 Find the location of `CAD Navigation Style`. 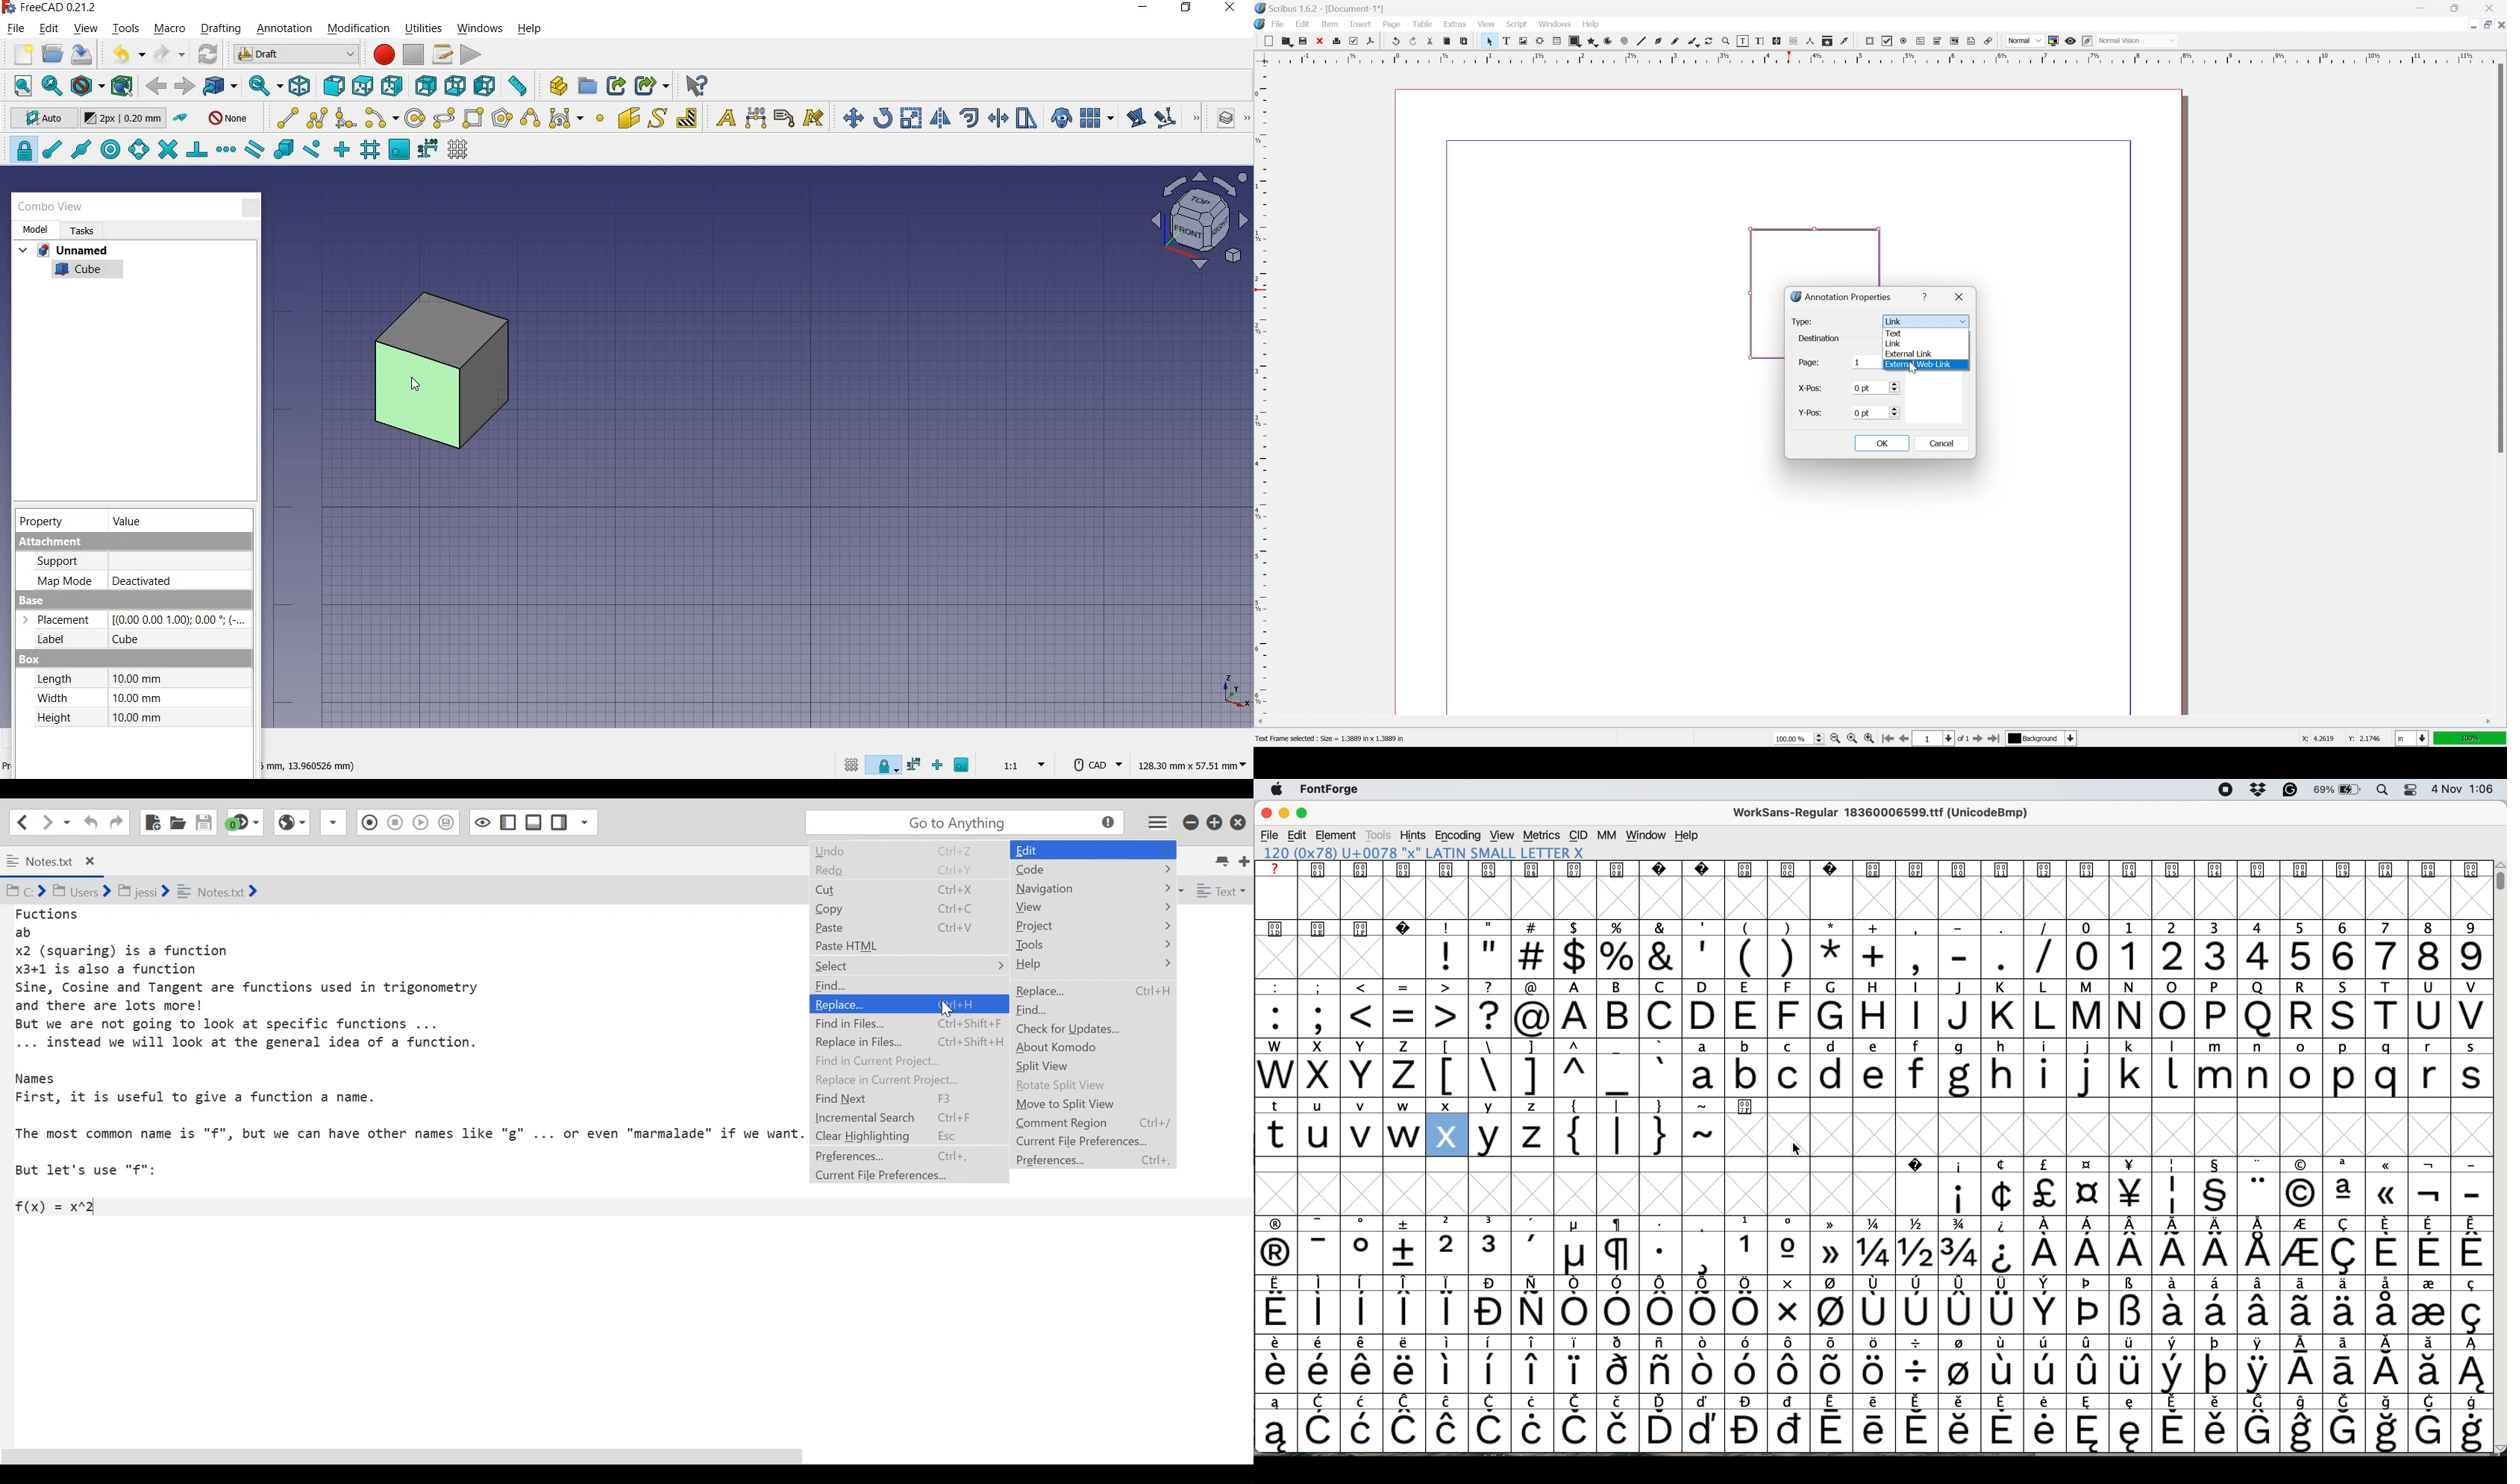

CAD Navigation Style is located at coordinates (1095, 763).